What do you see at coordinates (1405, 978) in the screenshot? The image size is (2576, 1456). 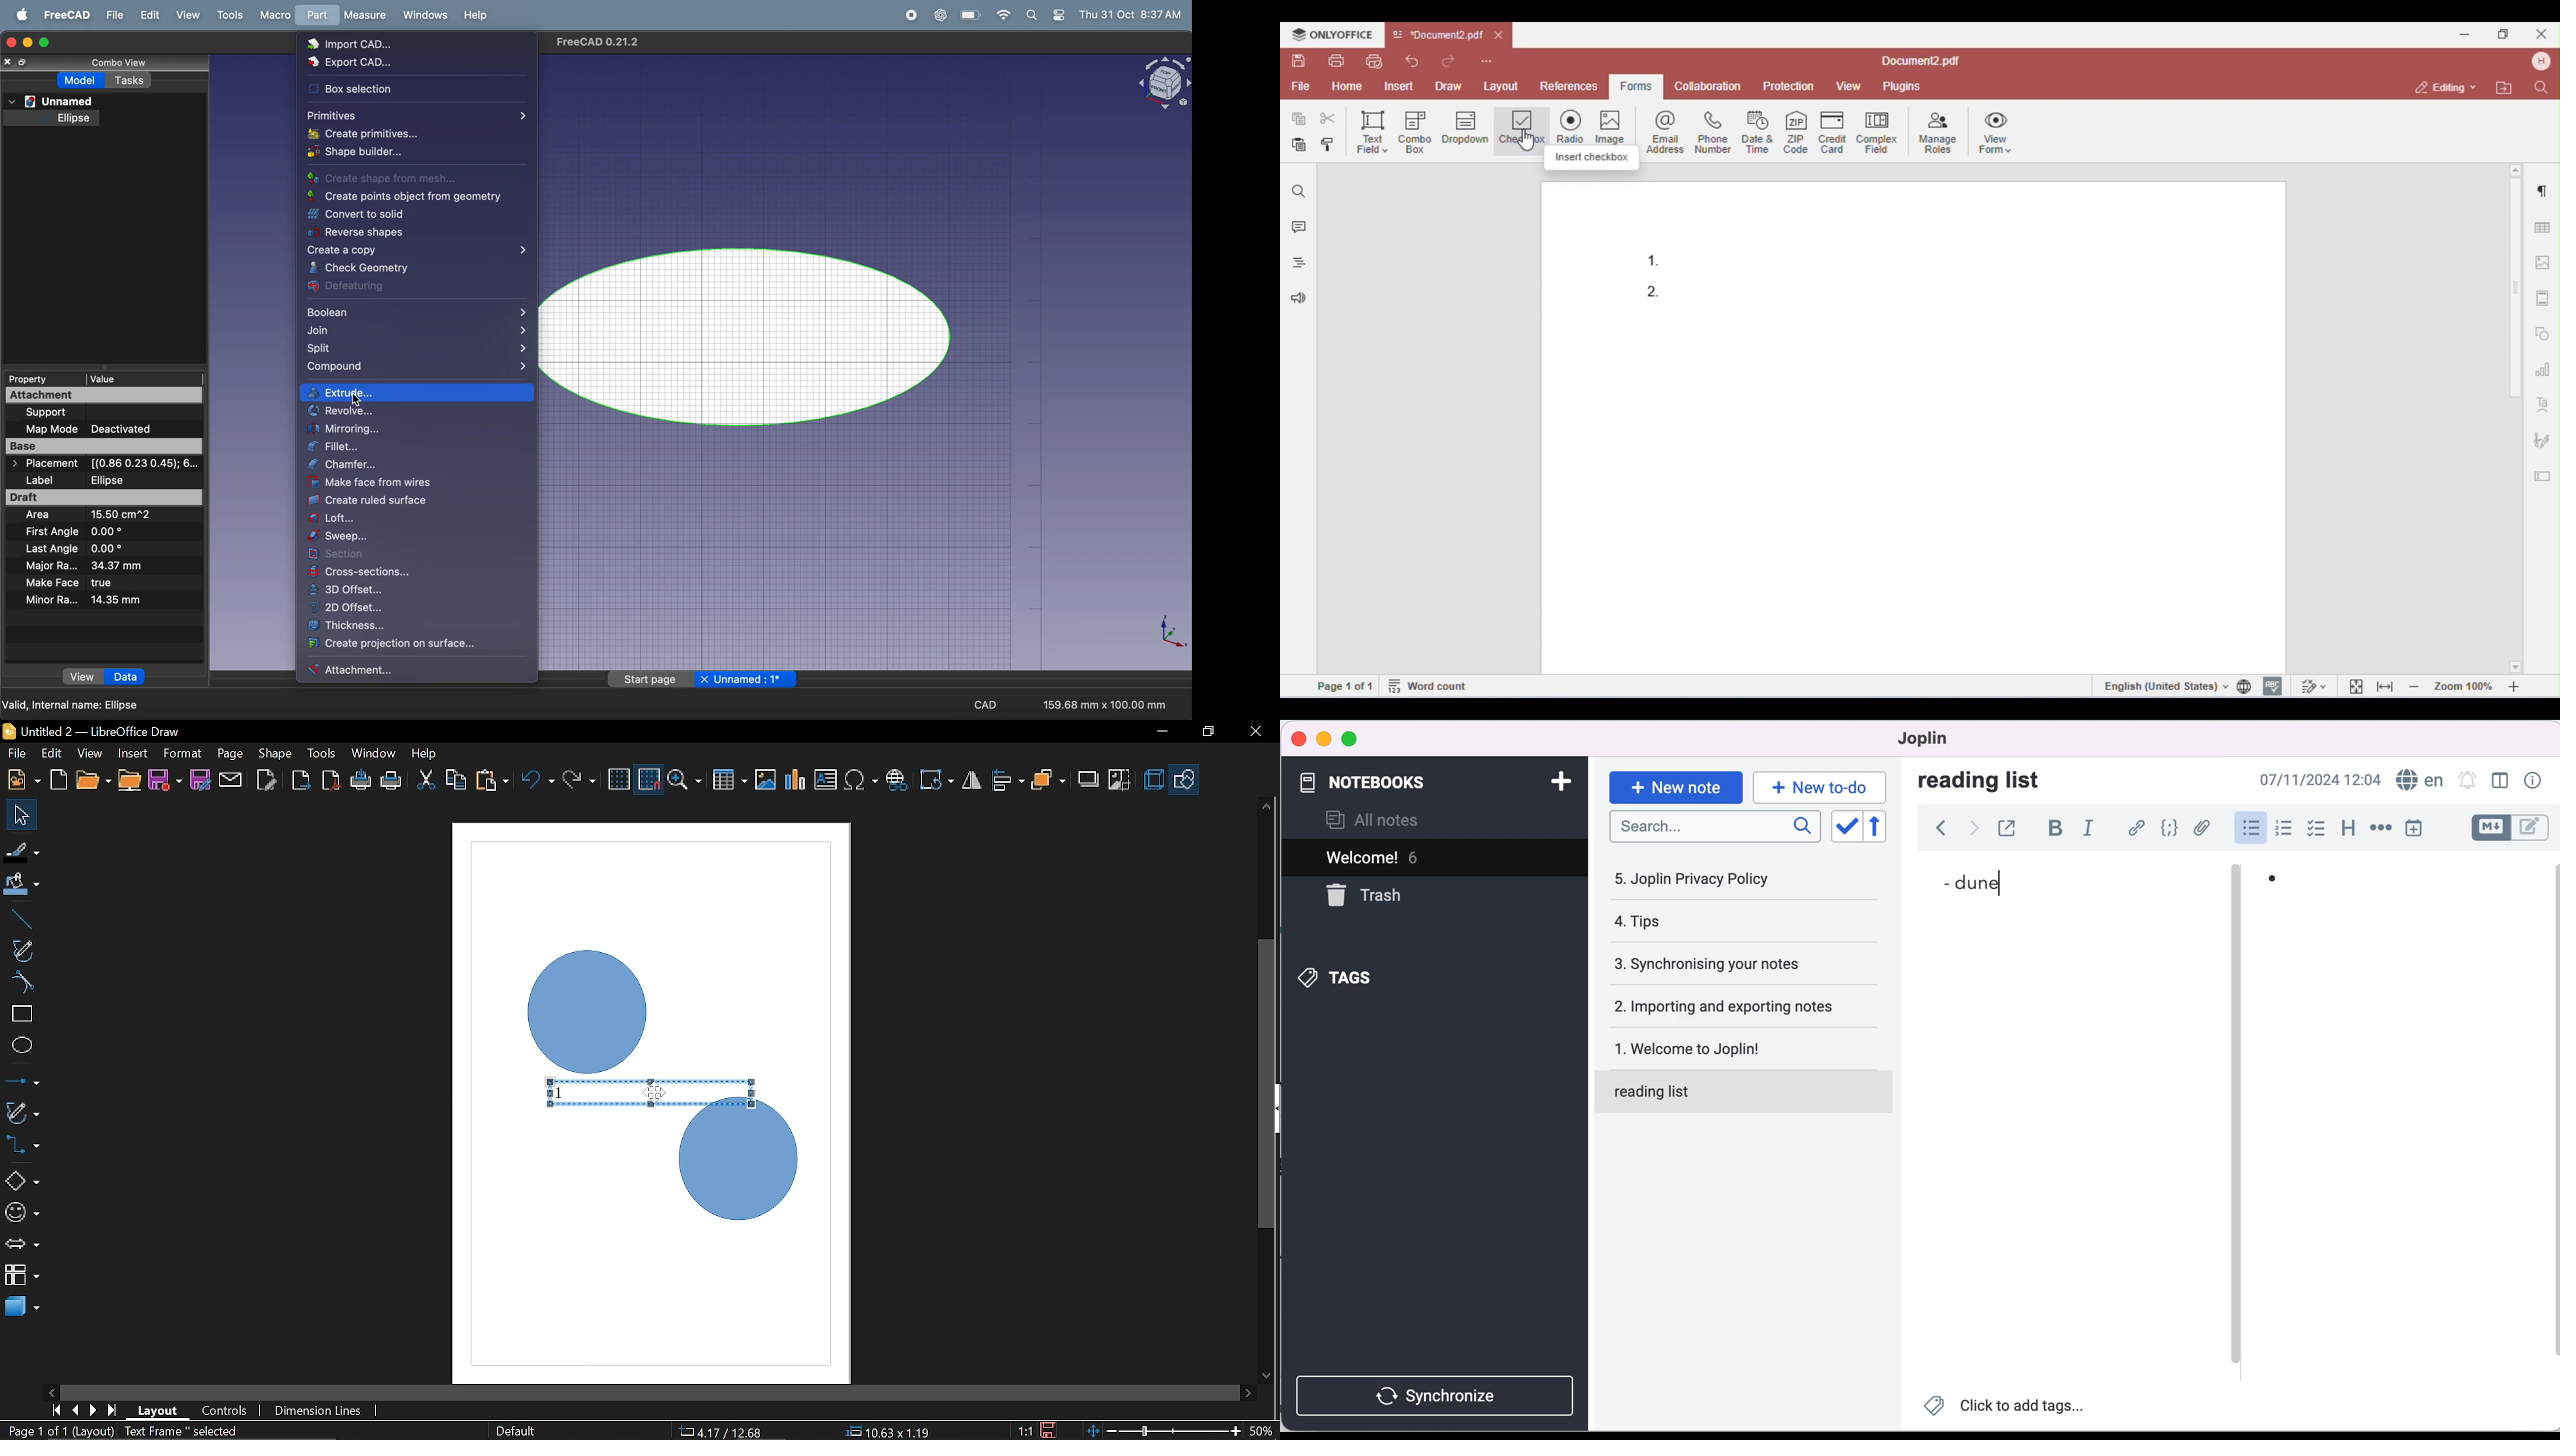 I see `tags` at bounding box center [1405, 978].